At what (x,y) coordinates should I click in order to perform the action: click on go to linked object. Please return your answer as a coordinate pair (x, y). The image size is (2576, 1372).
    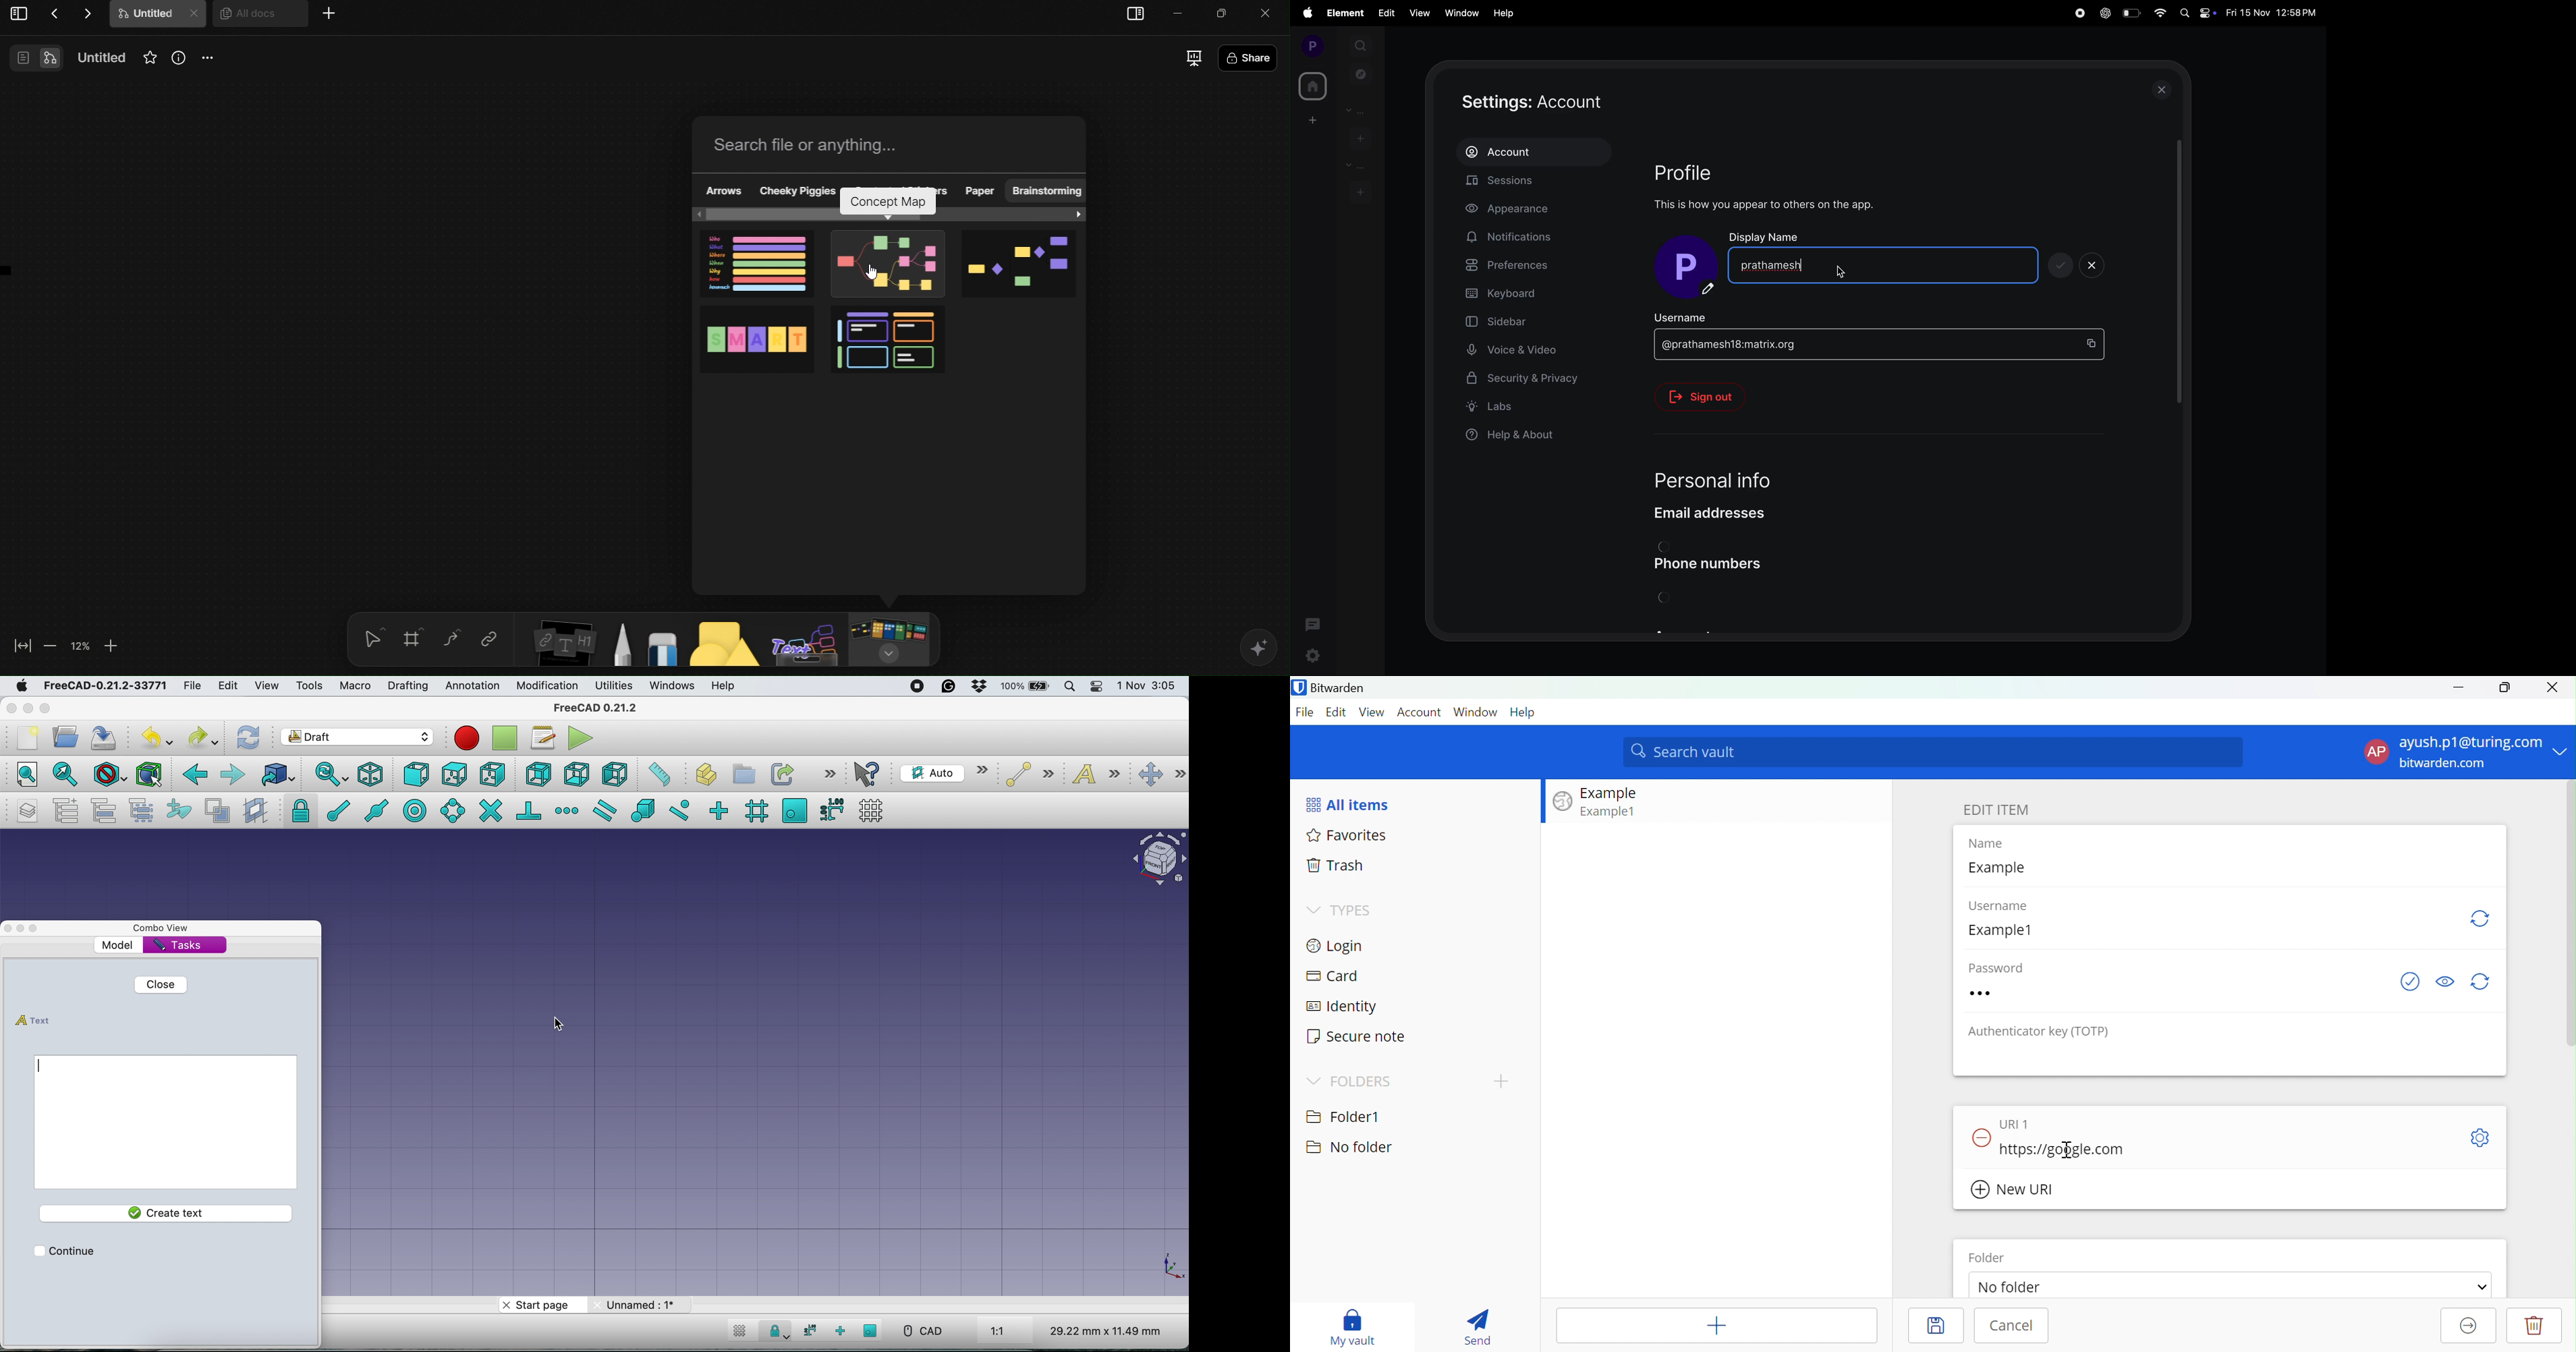
    Looking at the image, I should click on (276, 774).